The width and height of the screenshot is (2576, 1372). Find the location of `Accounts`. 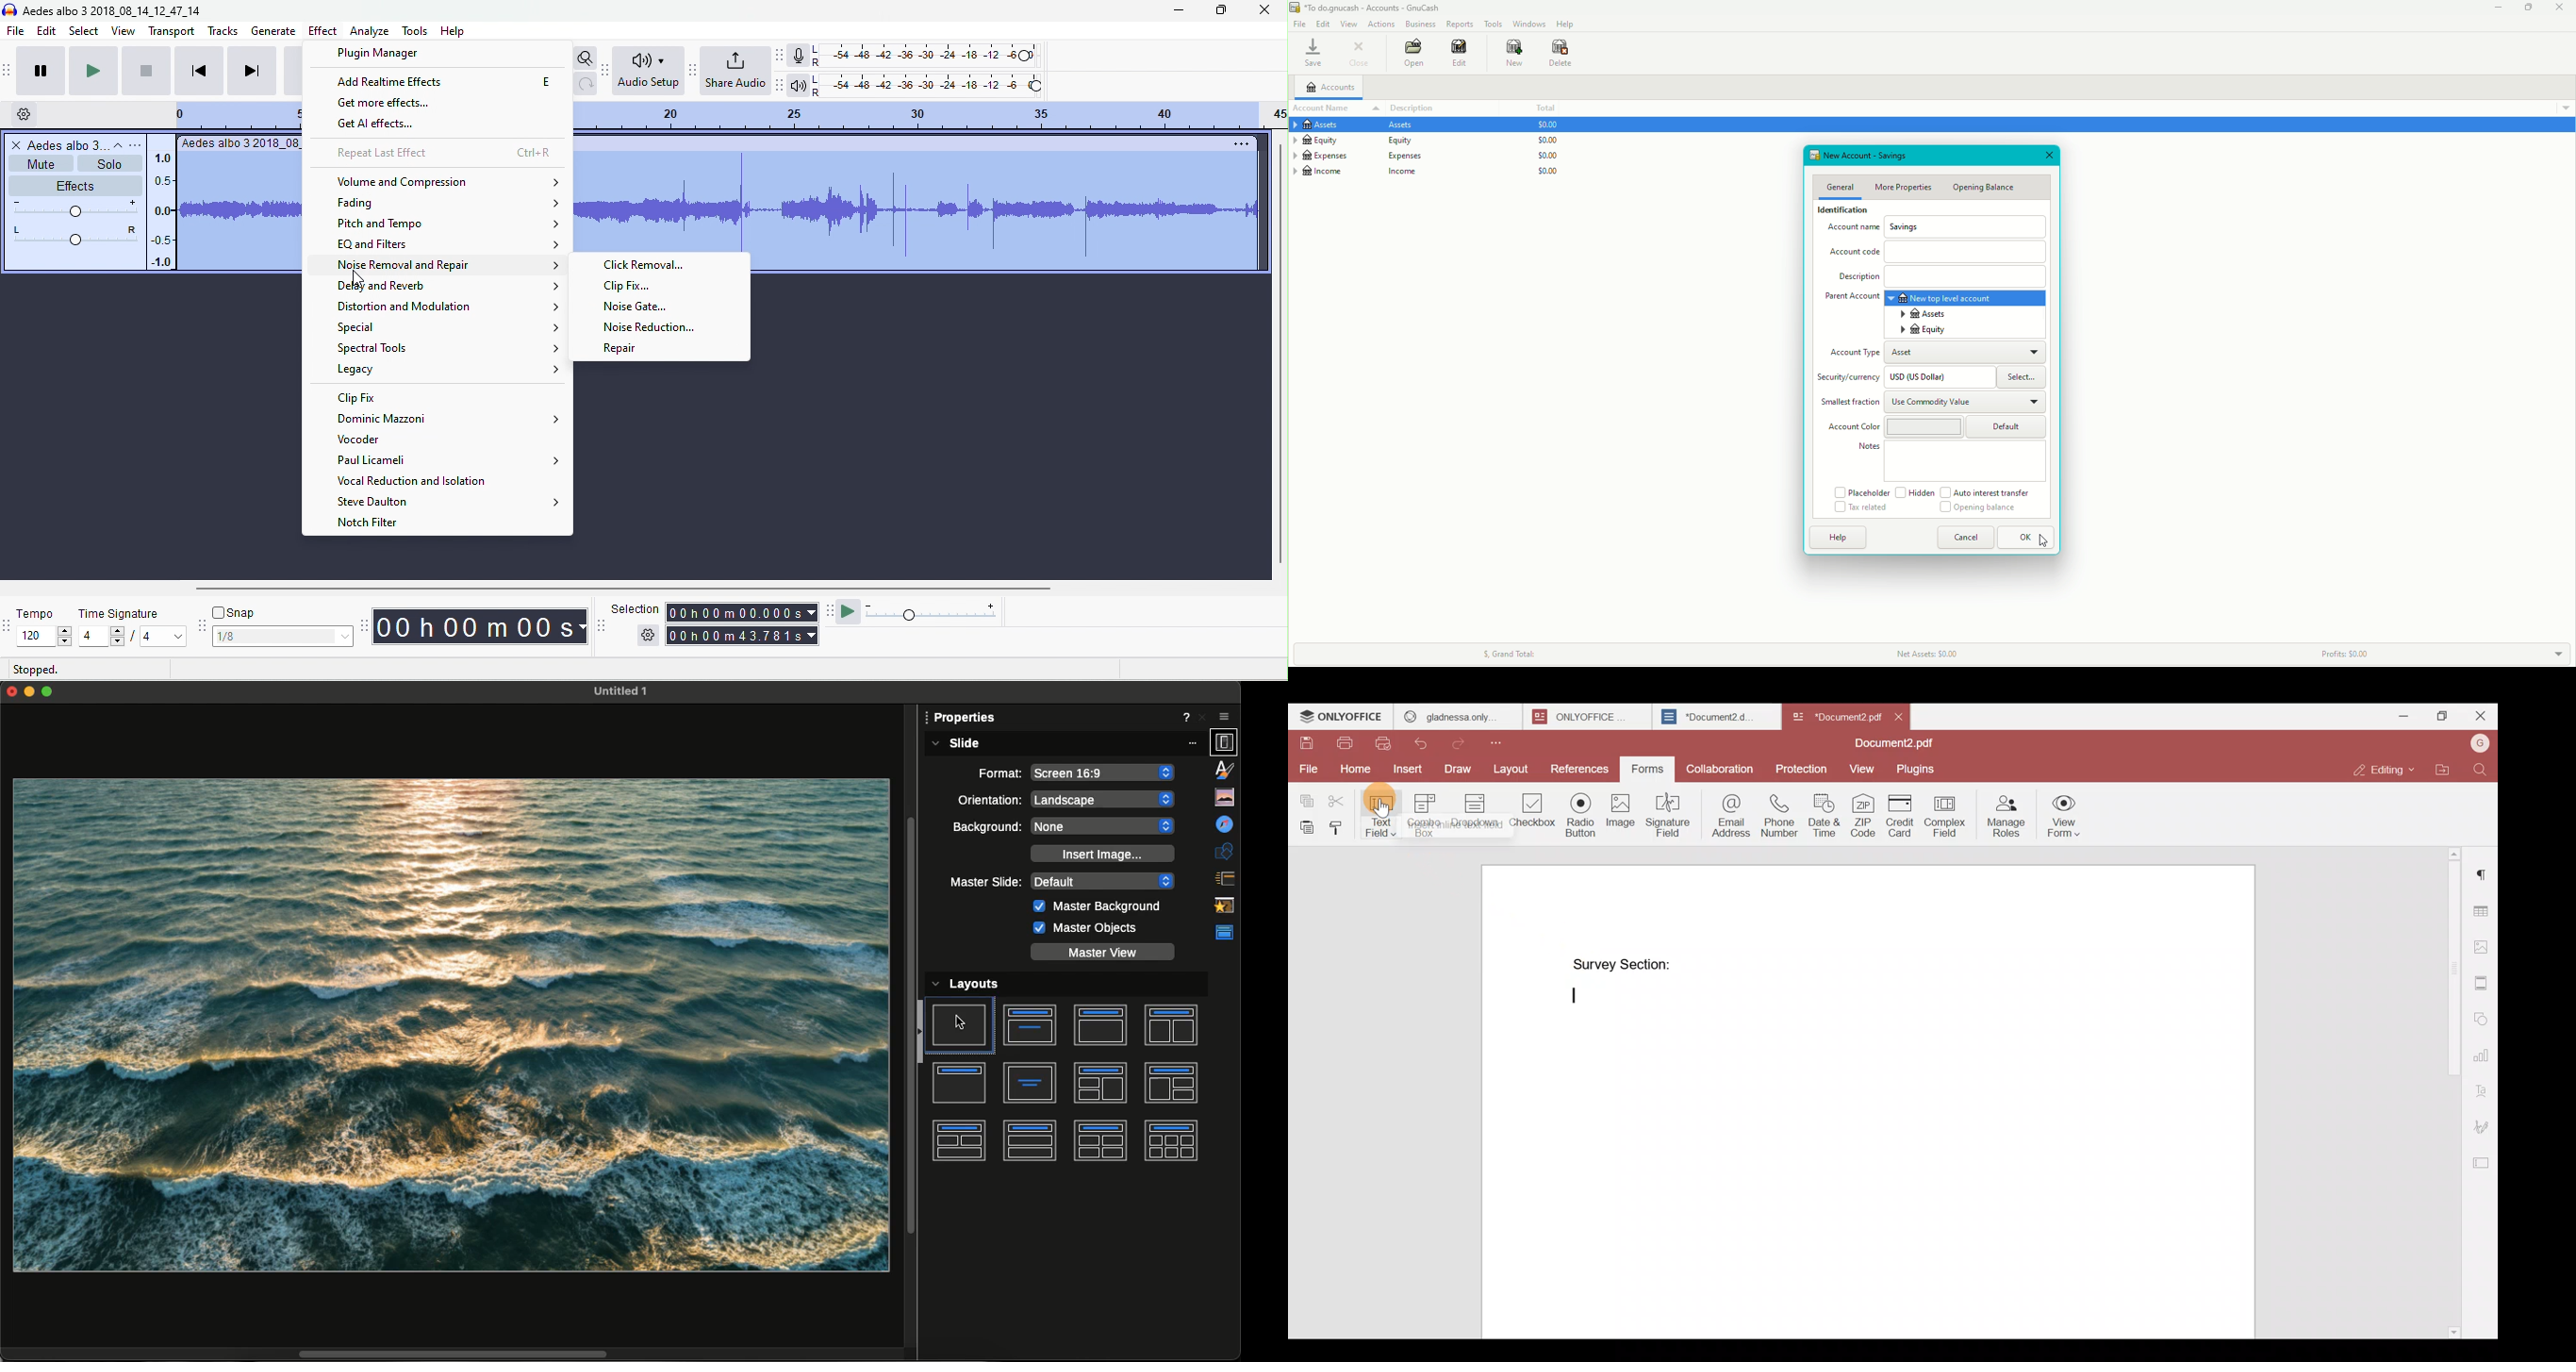

Accounts is located at coordinates (1334, 89).